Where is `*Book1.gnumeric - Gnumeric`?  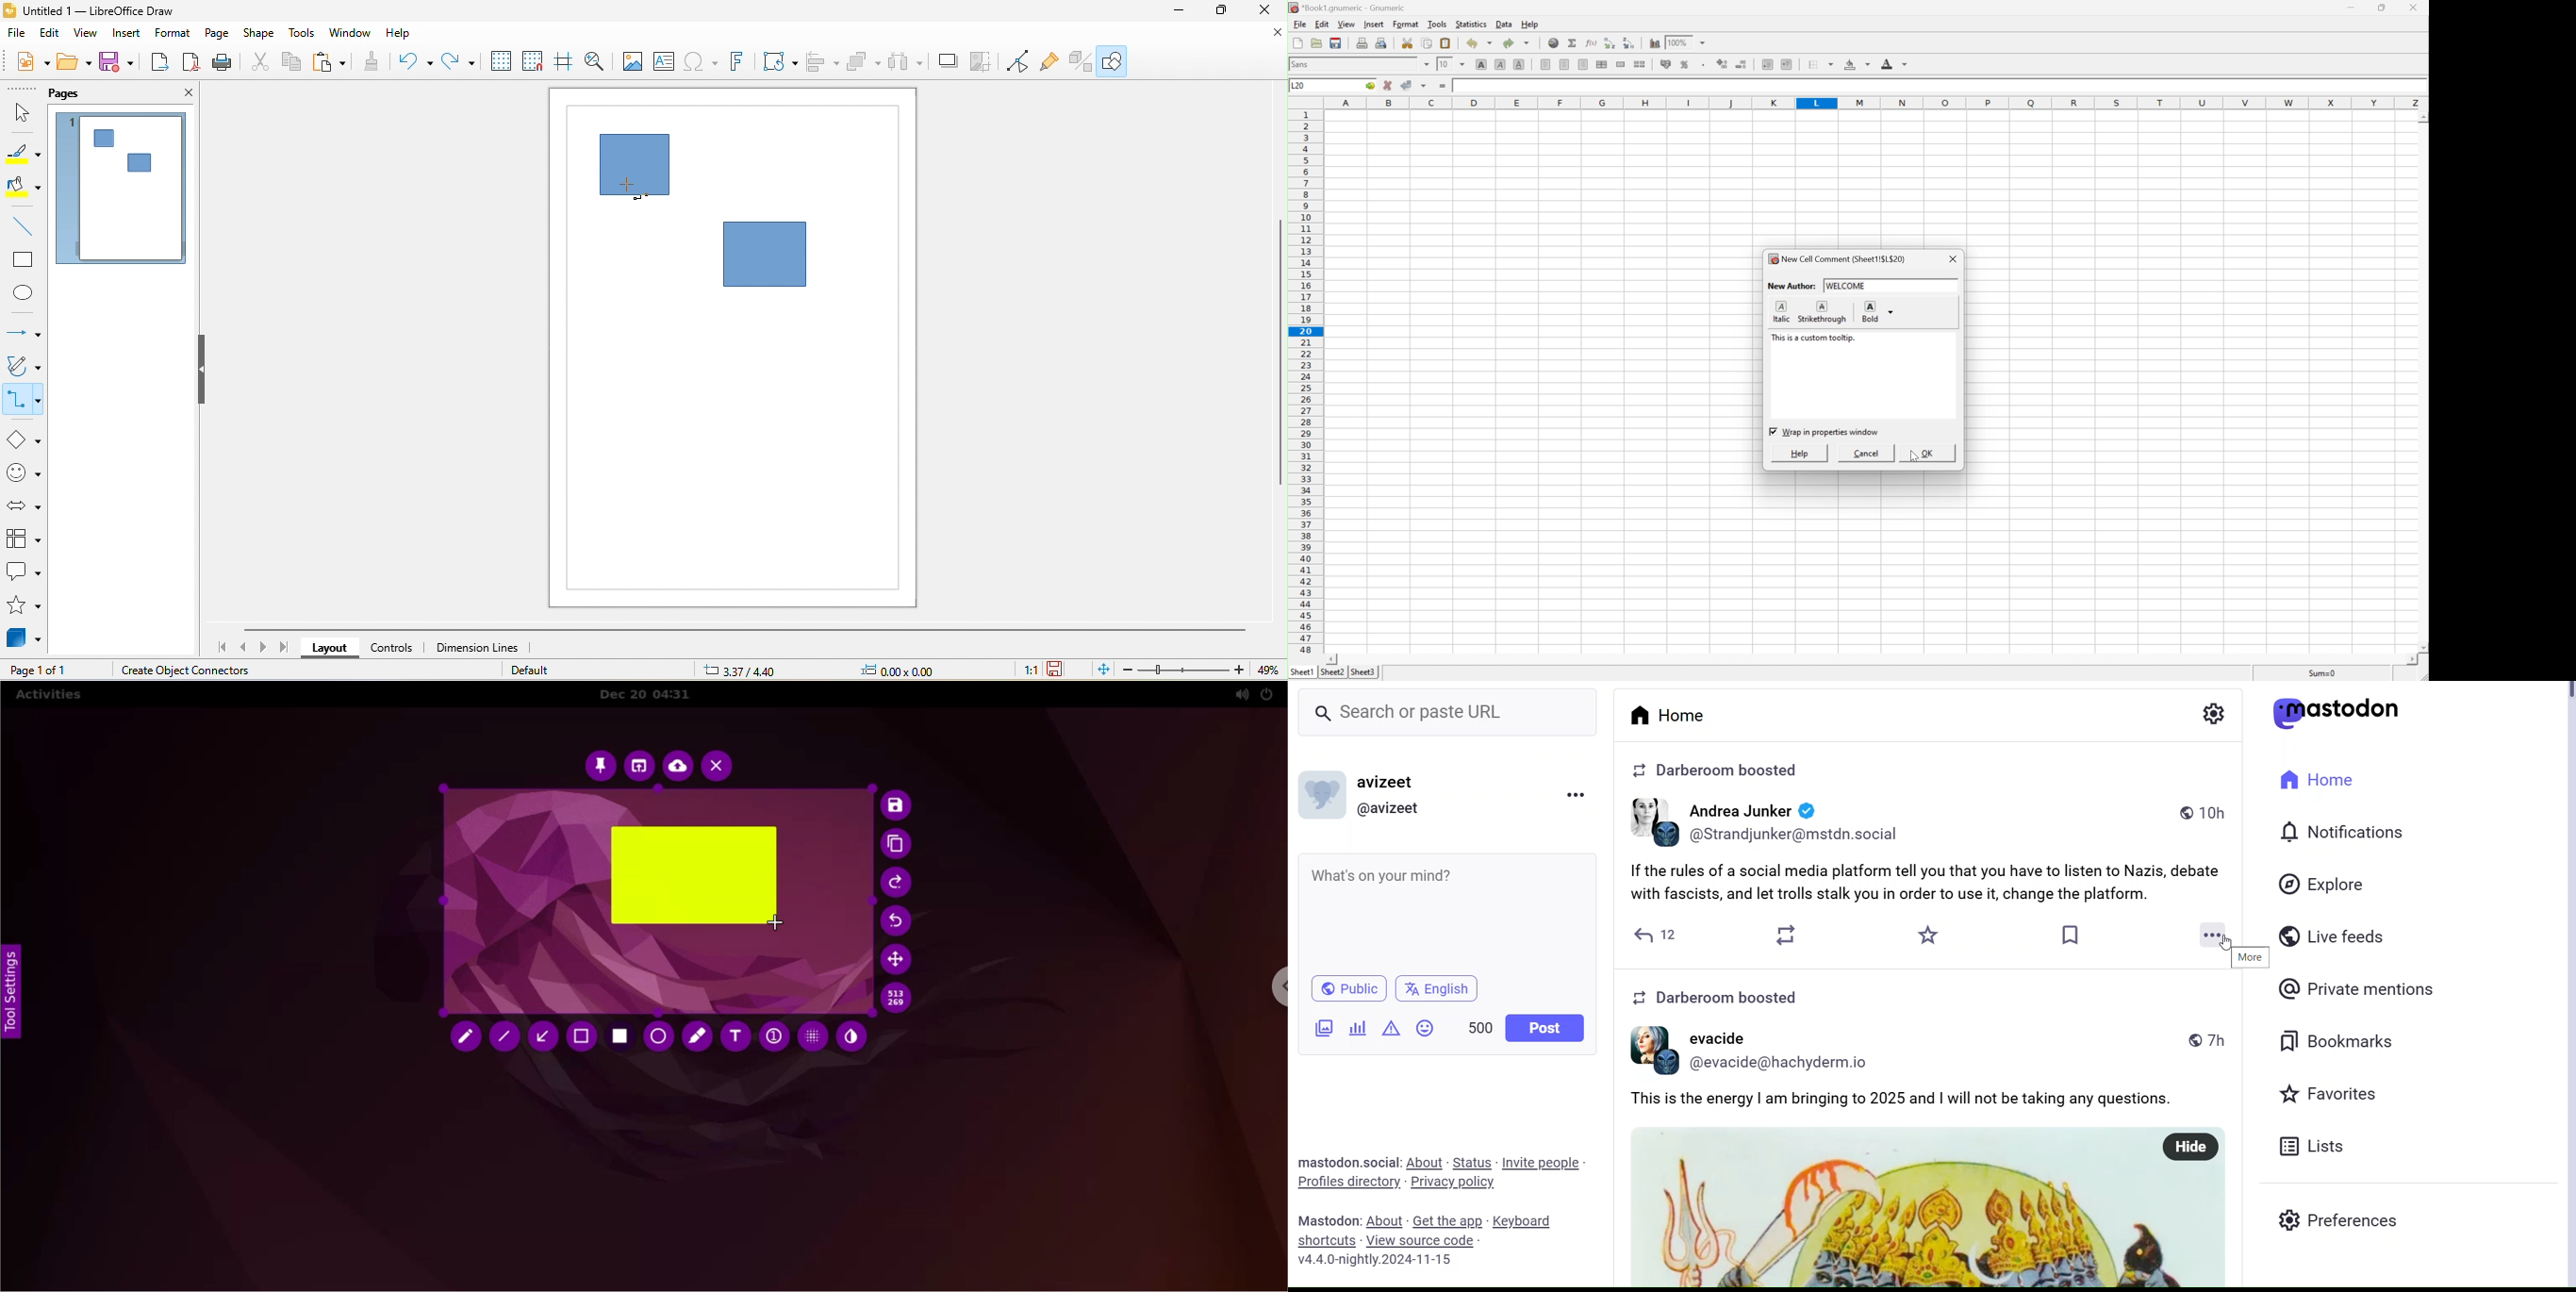
*Book1.gnumeric - Gnumeric is located at coordinates (1349, 8).